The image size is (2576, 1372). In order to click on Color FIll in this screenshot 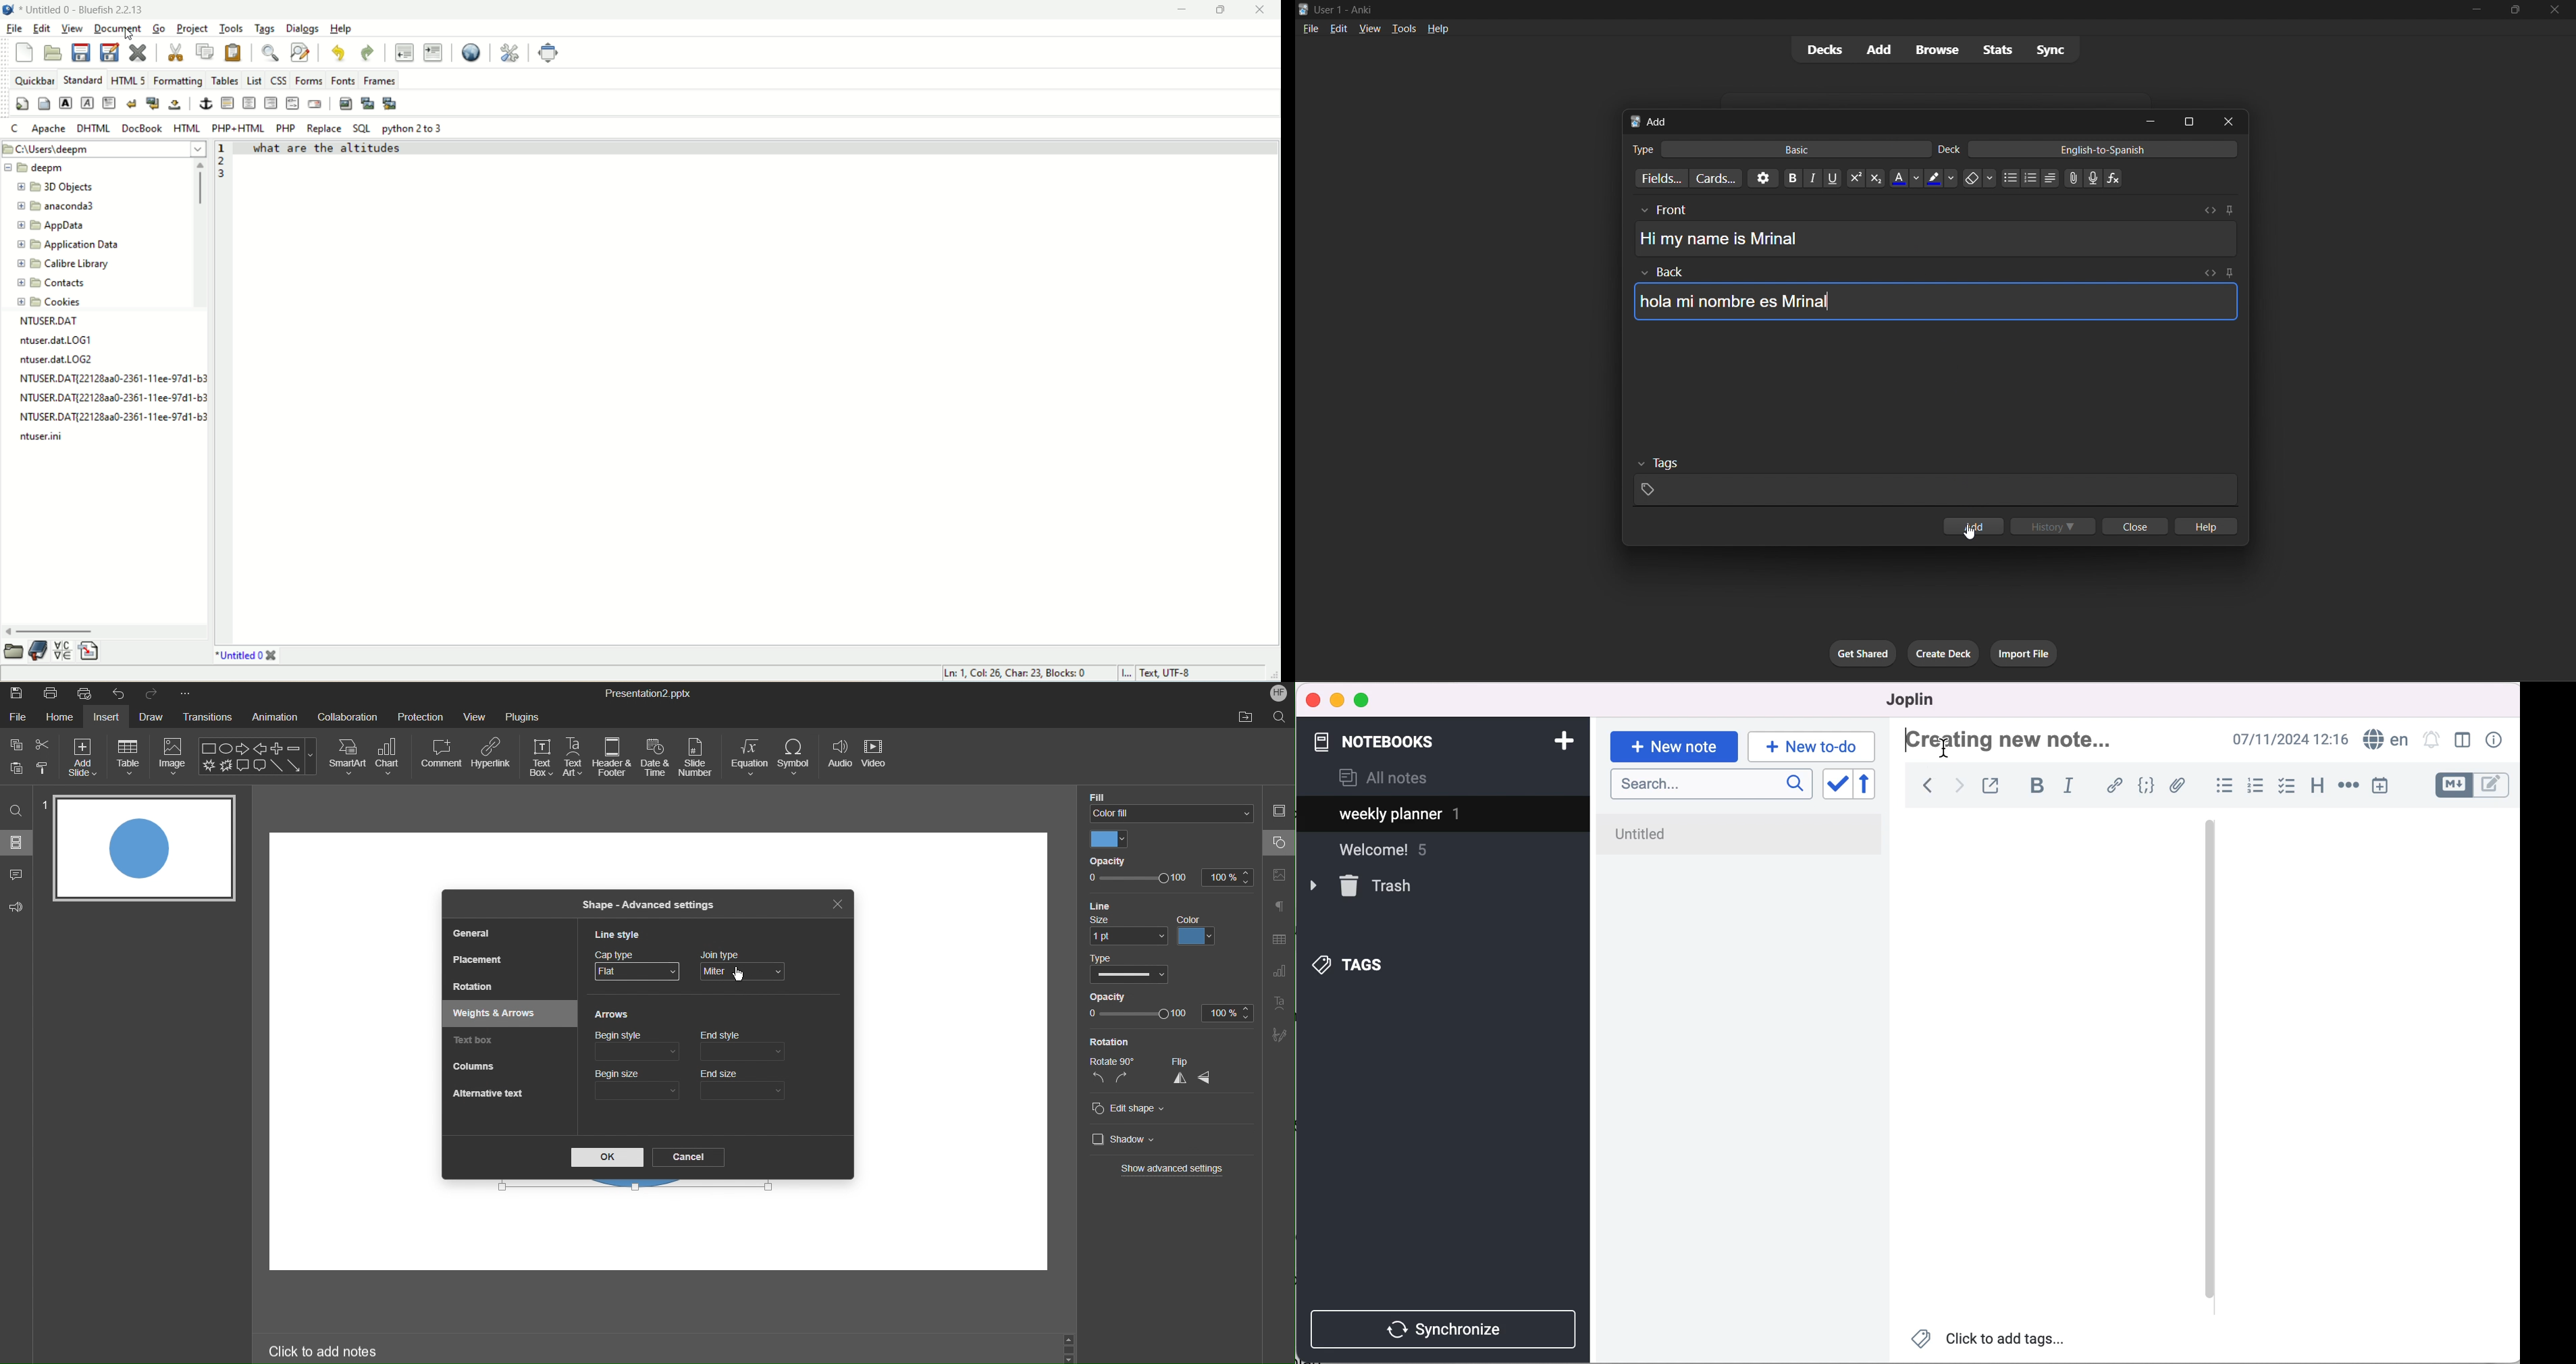, I will do `click(1168, 804)`.